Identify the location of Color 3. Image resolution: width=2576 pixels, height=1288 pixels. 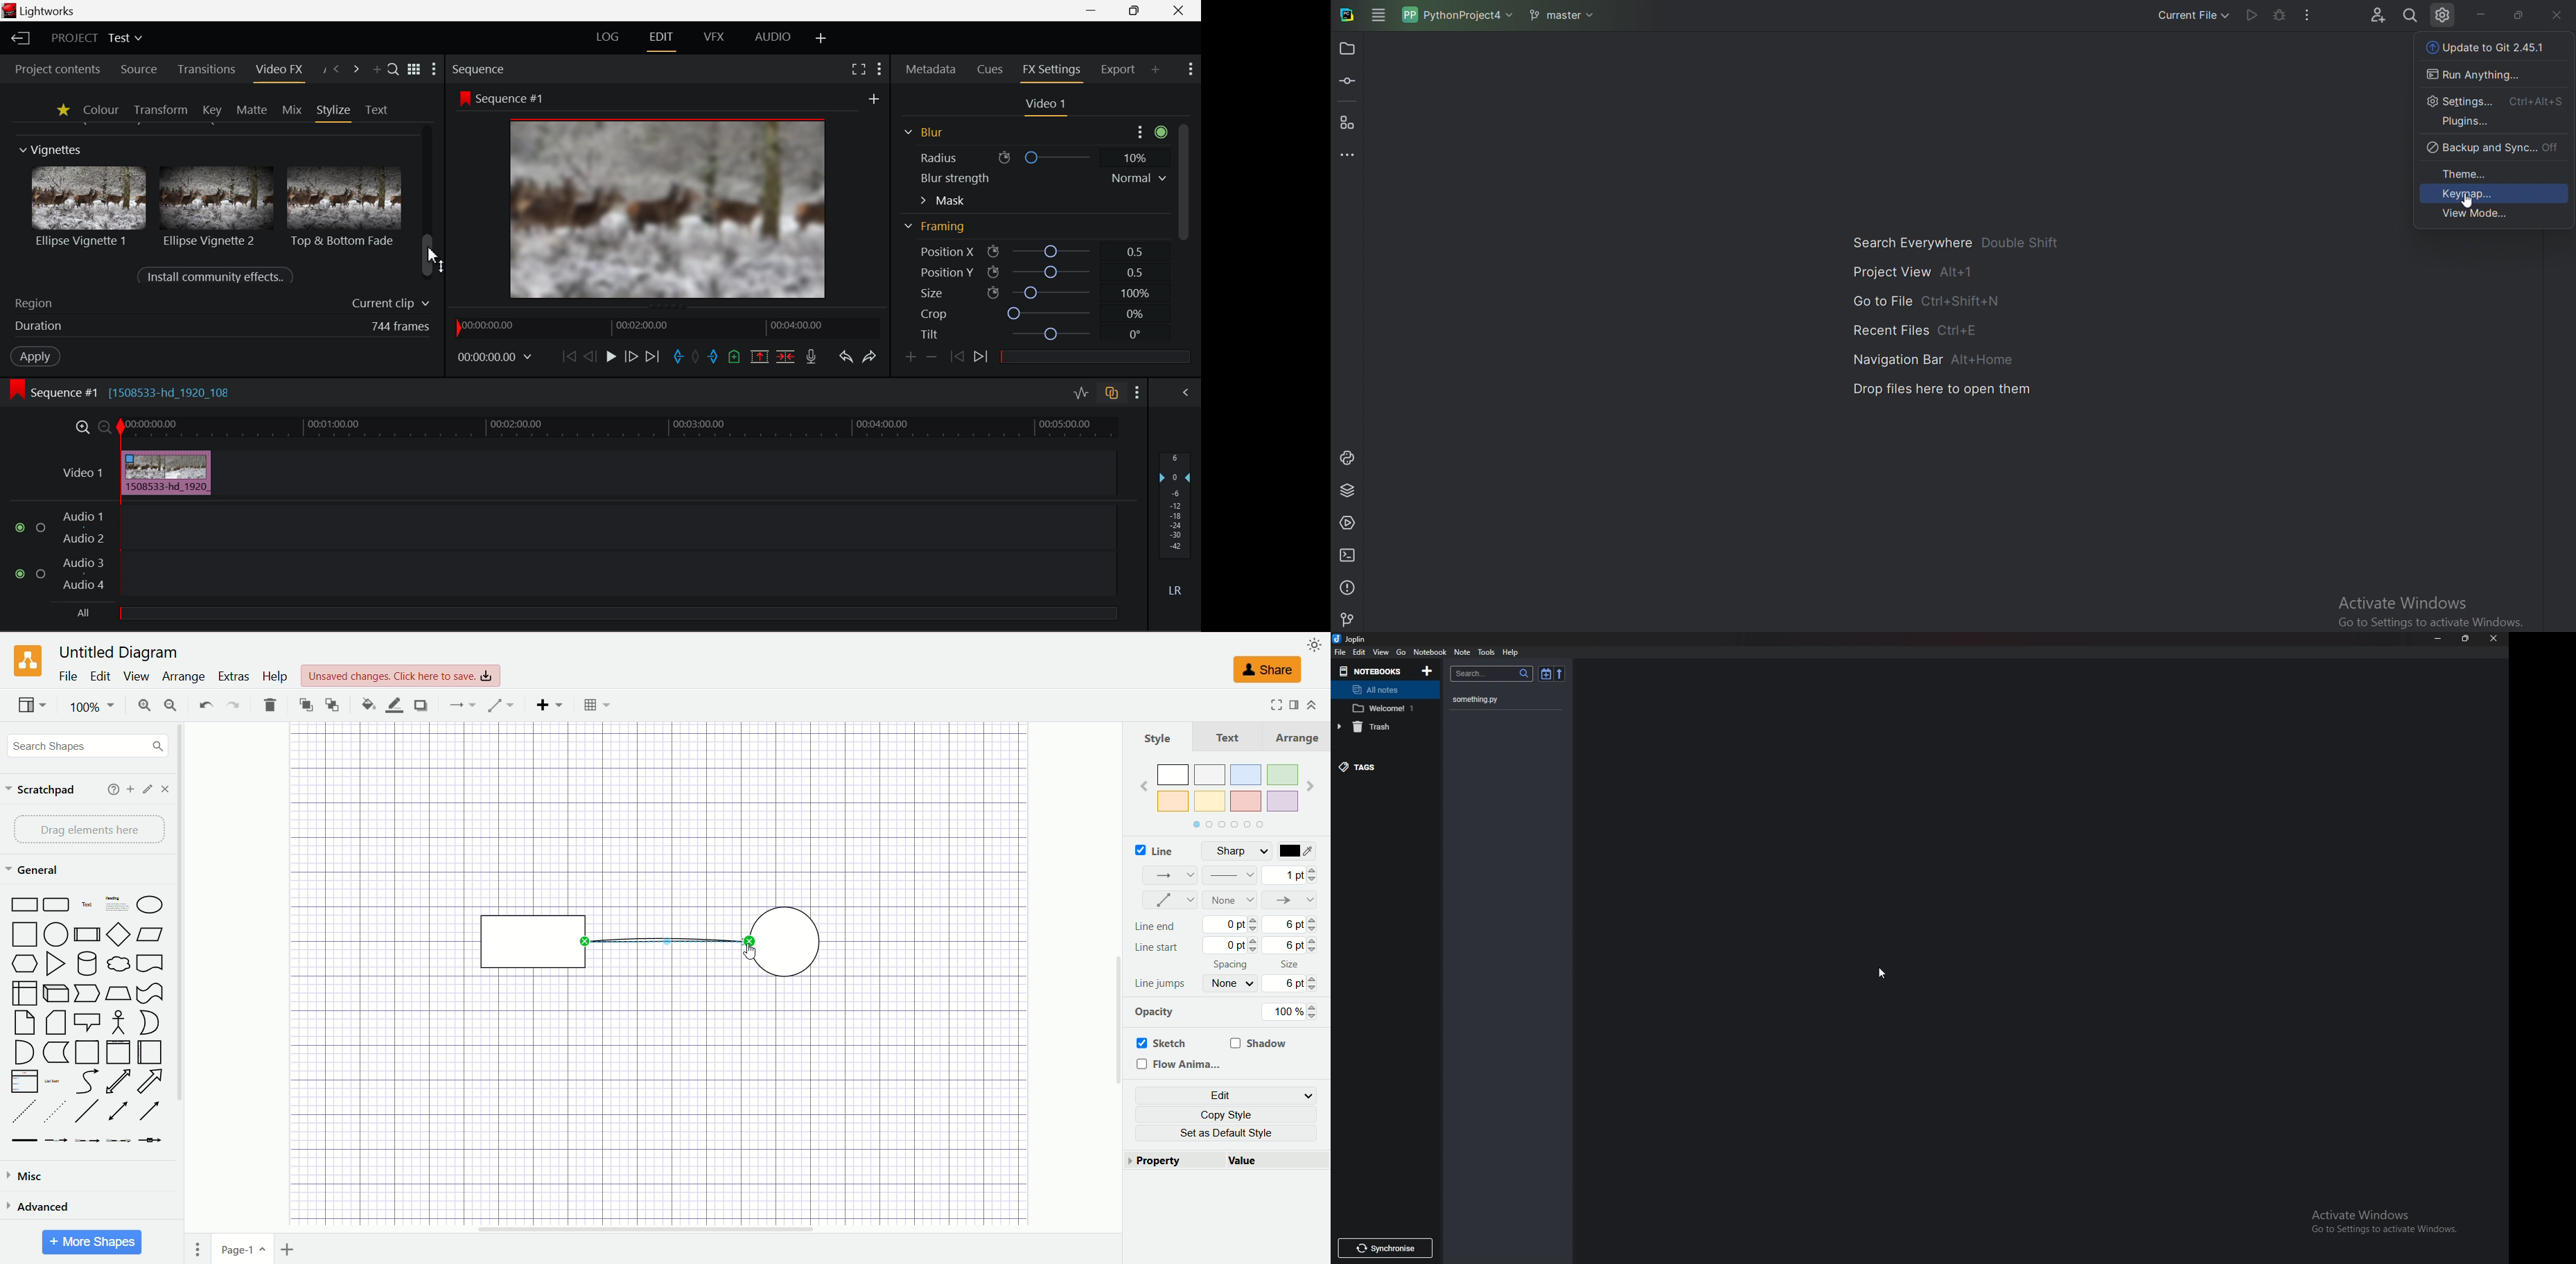
(1246, 775).